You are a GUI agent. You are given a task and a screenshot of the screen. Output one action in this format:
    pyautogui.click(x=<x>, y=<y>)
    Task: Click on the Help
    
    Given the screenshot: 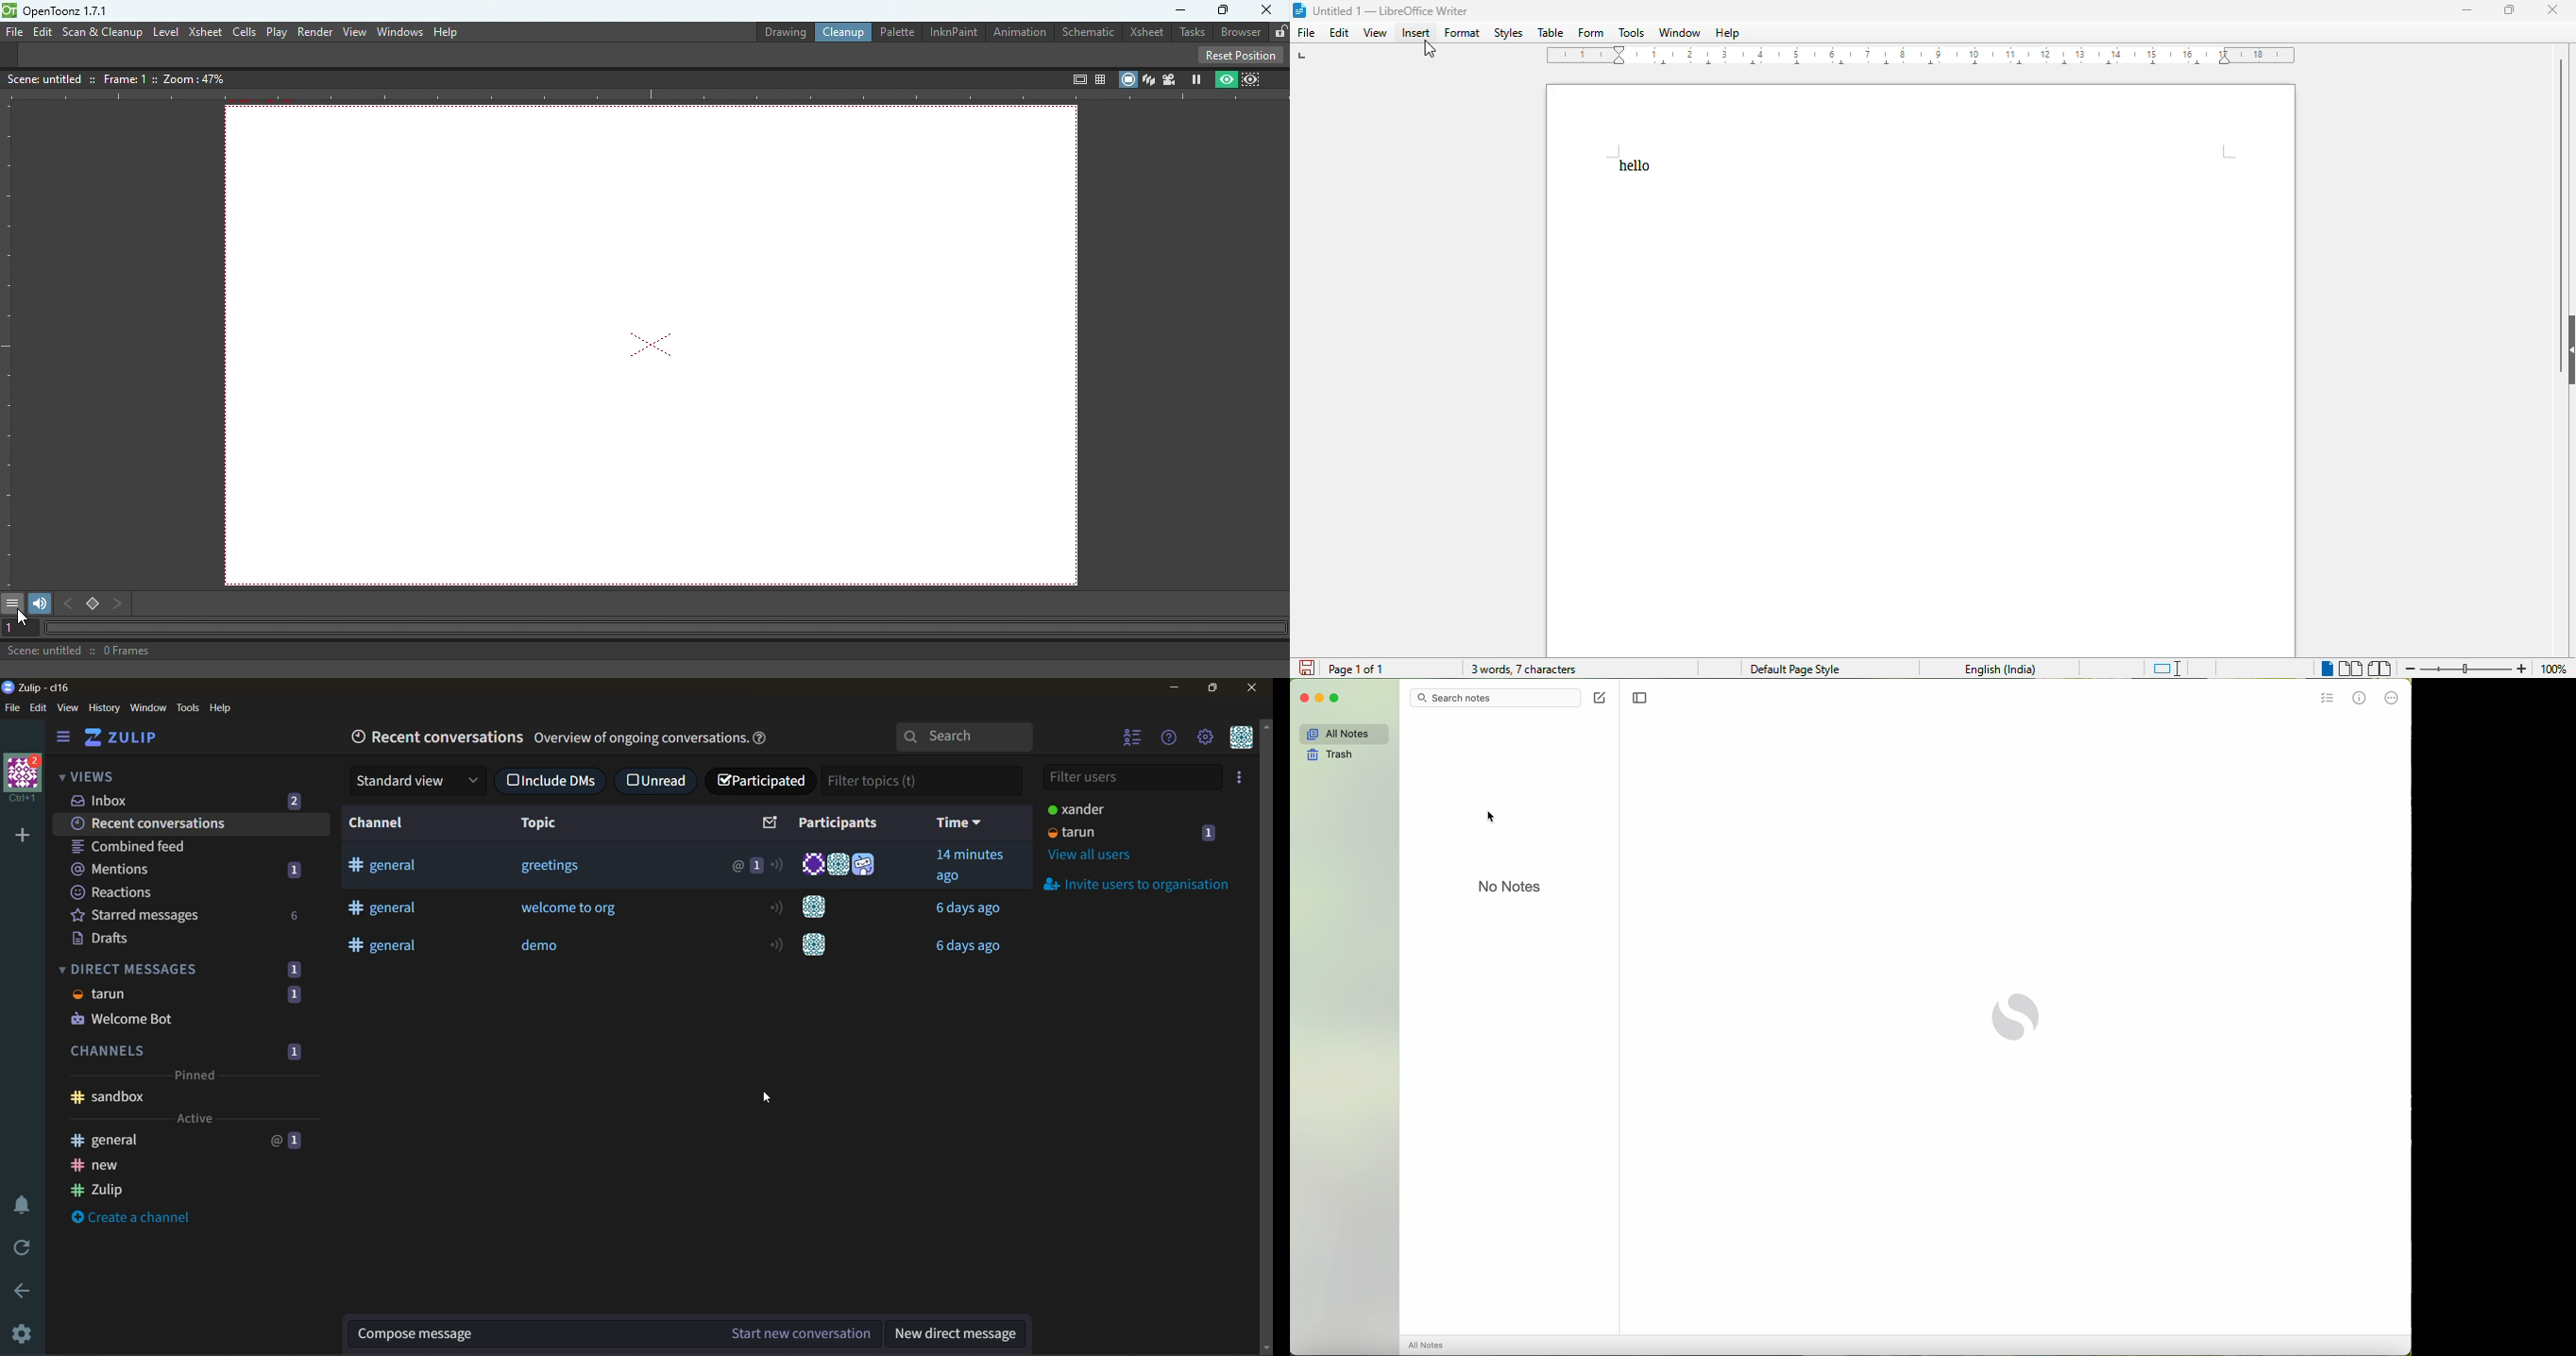 What is the action you would take?
    pyautogui.click(x=447, y=31)
    